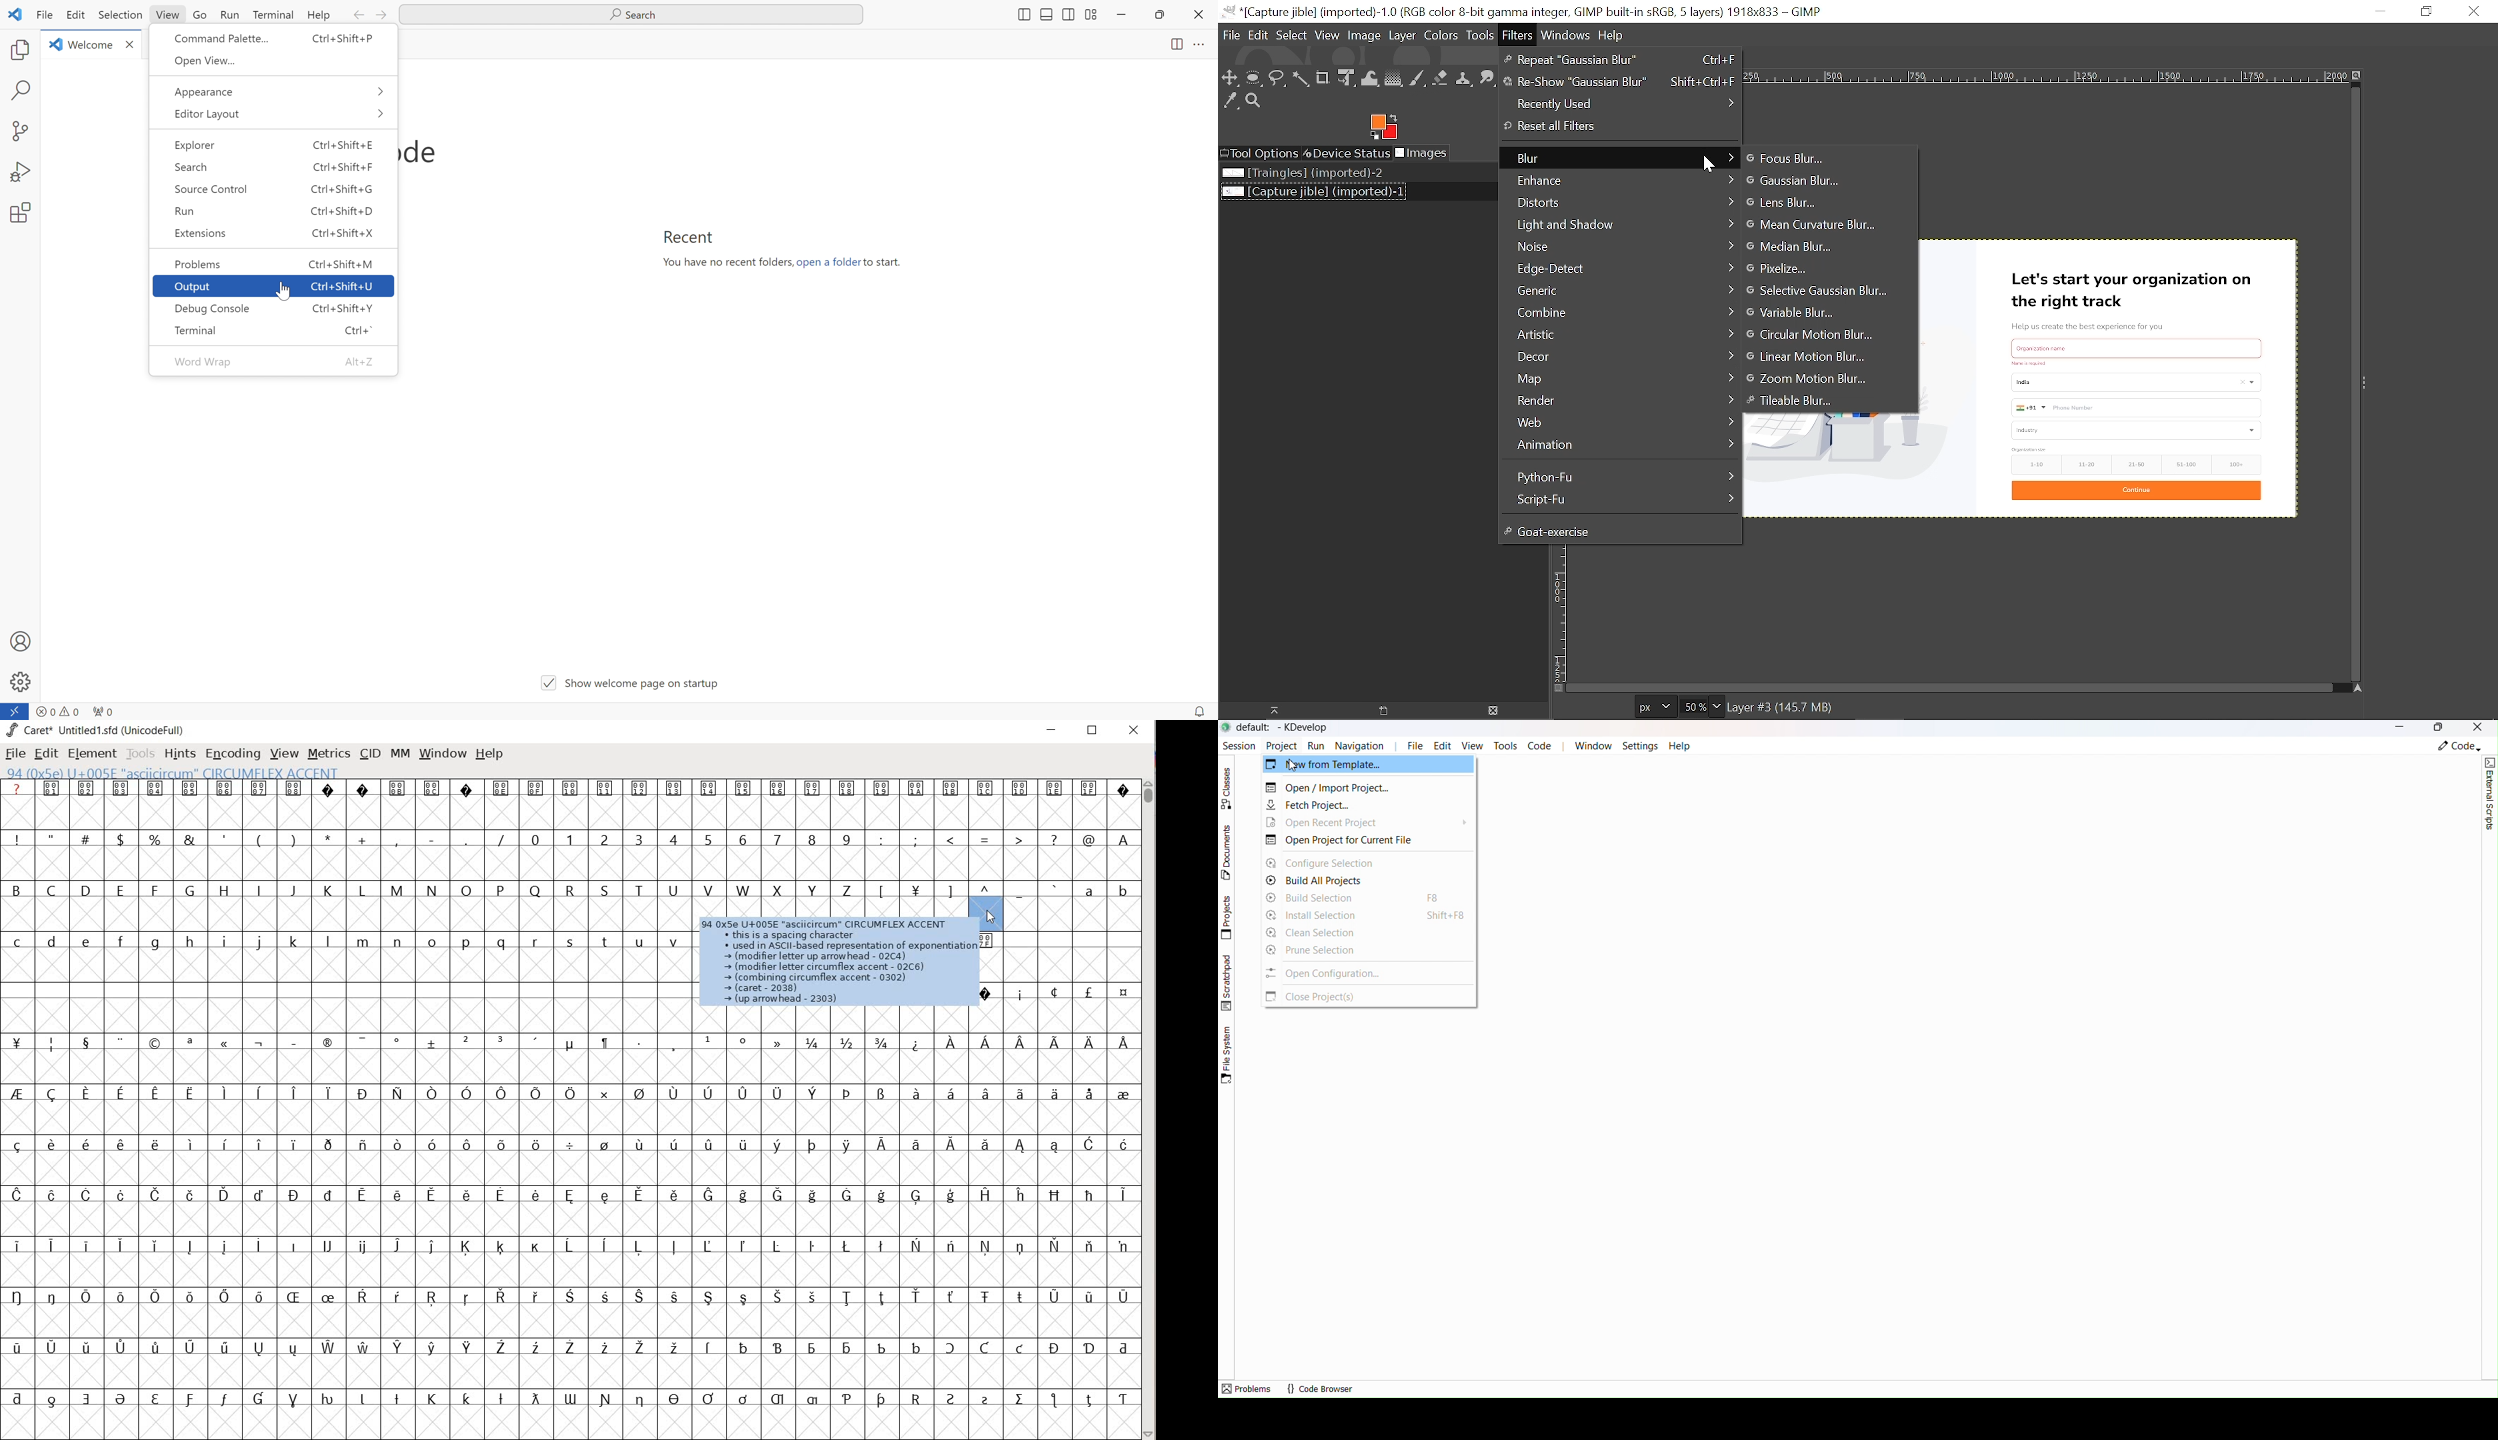  I want to click on Build Selection, so click(1350, 898).